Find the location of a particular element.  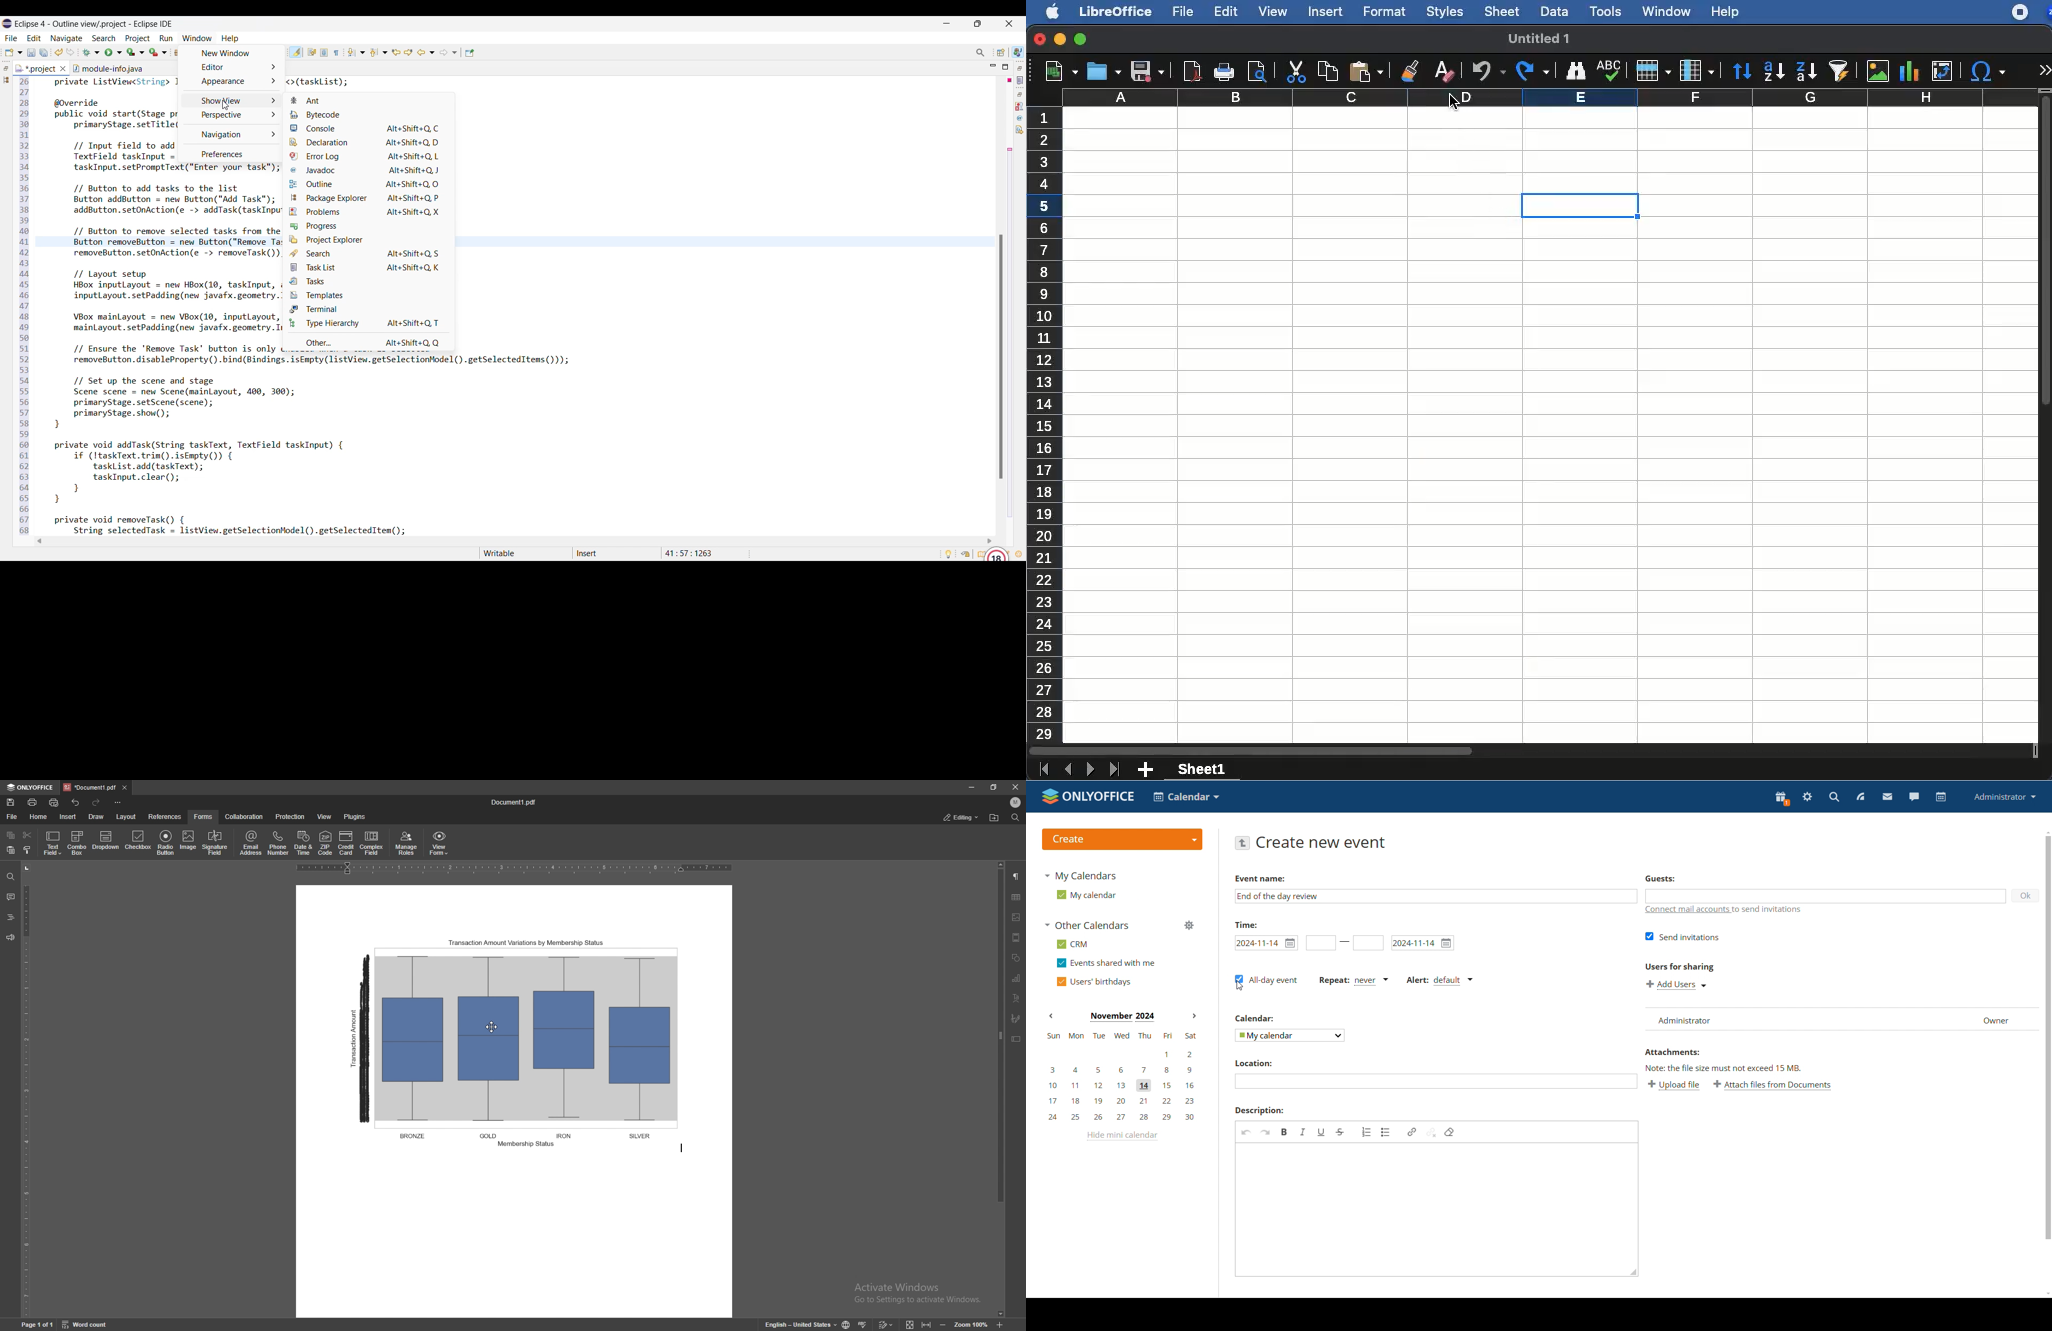

profile is located at coordinates (2005, 797).